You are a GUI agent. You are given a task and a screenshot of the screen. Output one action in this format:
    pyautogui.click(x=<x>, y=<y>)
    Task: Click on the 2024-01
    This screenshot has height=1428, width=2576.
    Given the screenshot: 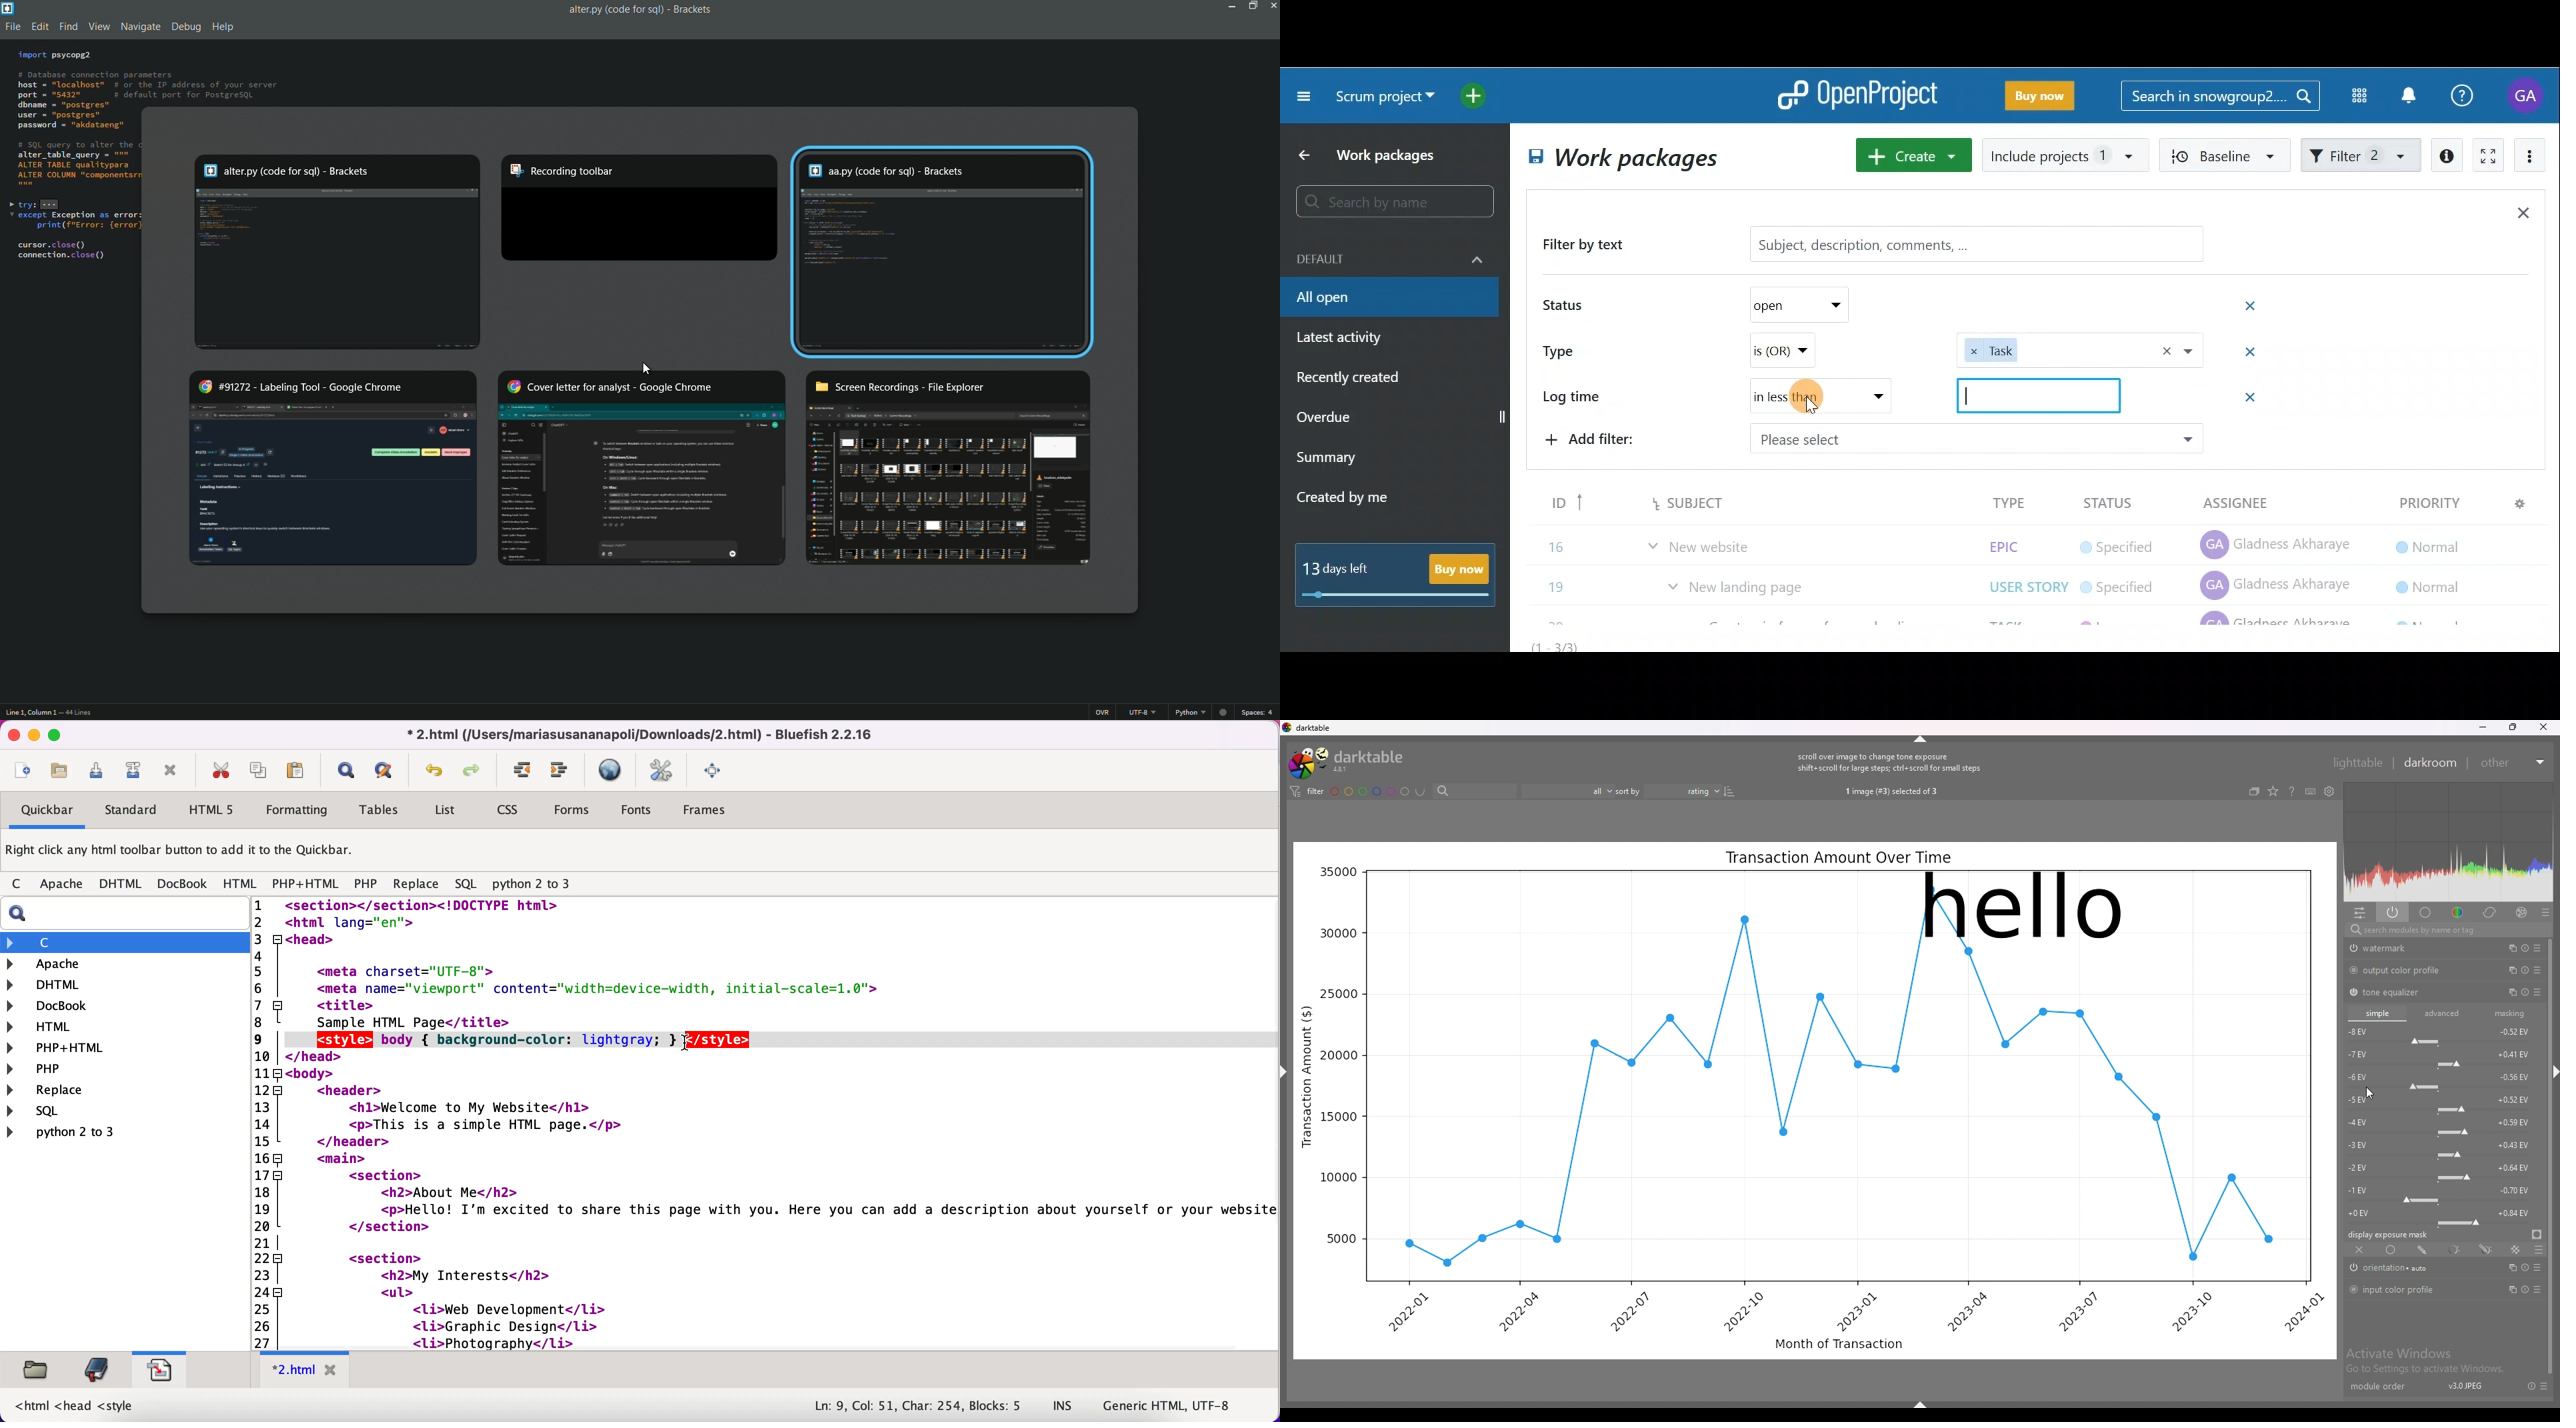 What is the action you would take?
    pyautogui.click(x=2303, y=1312)
    